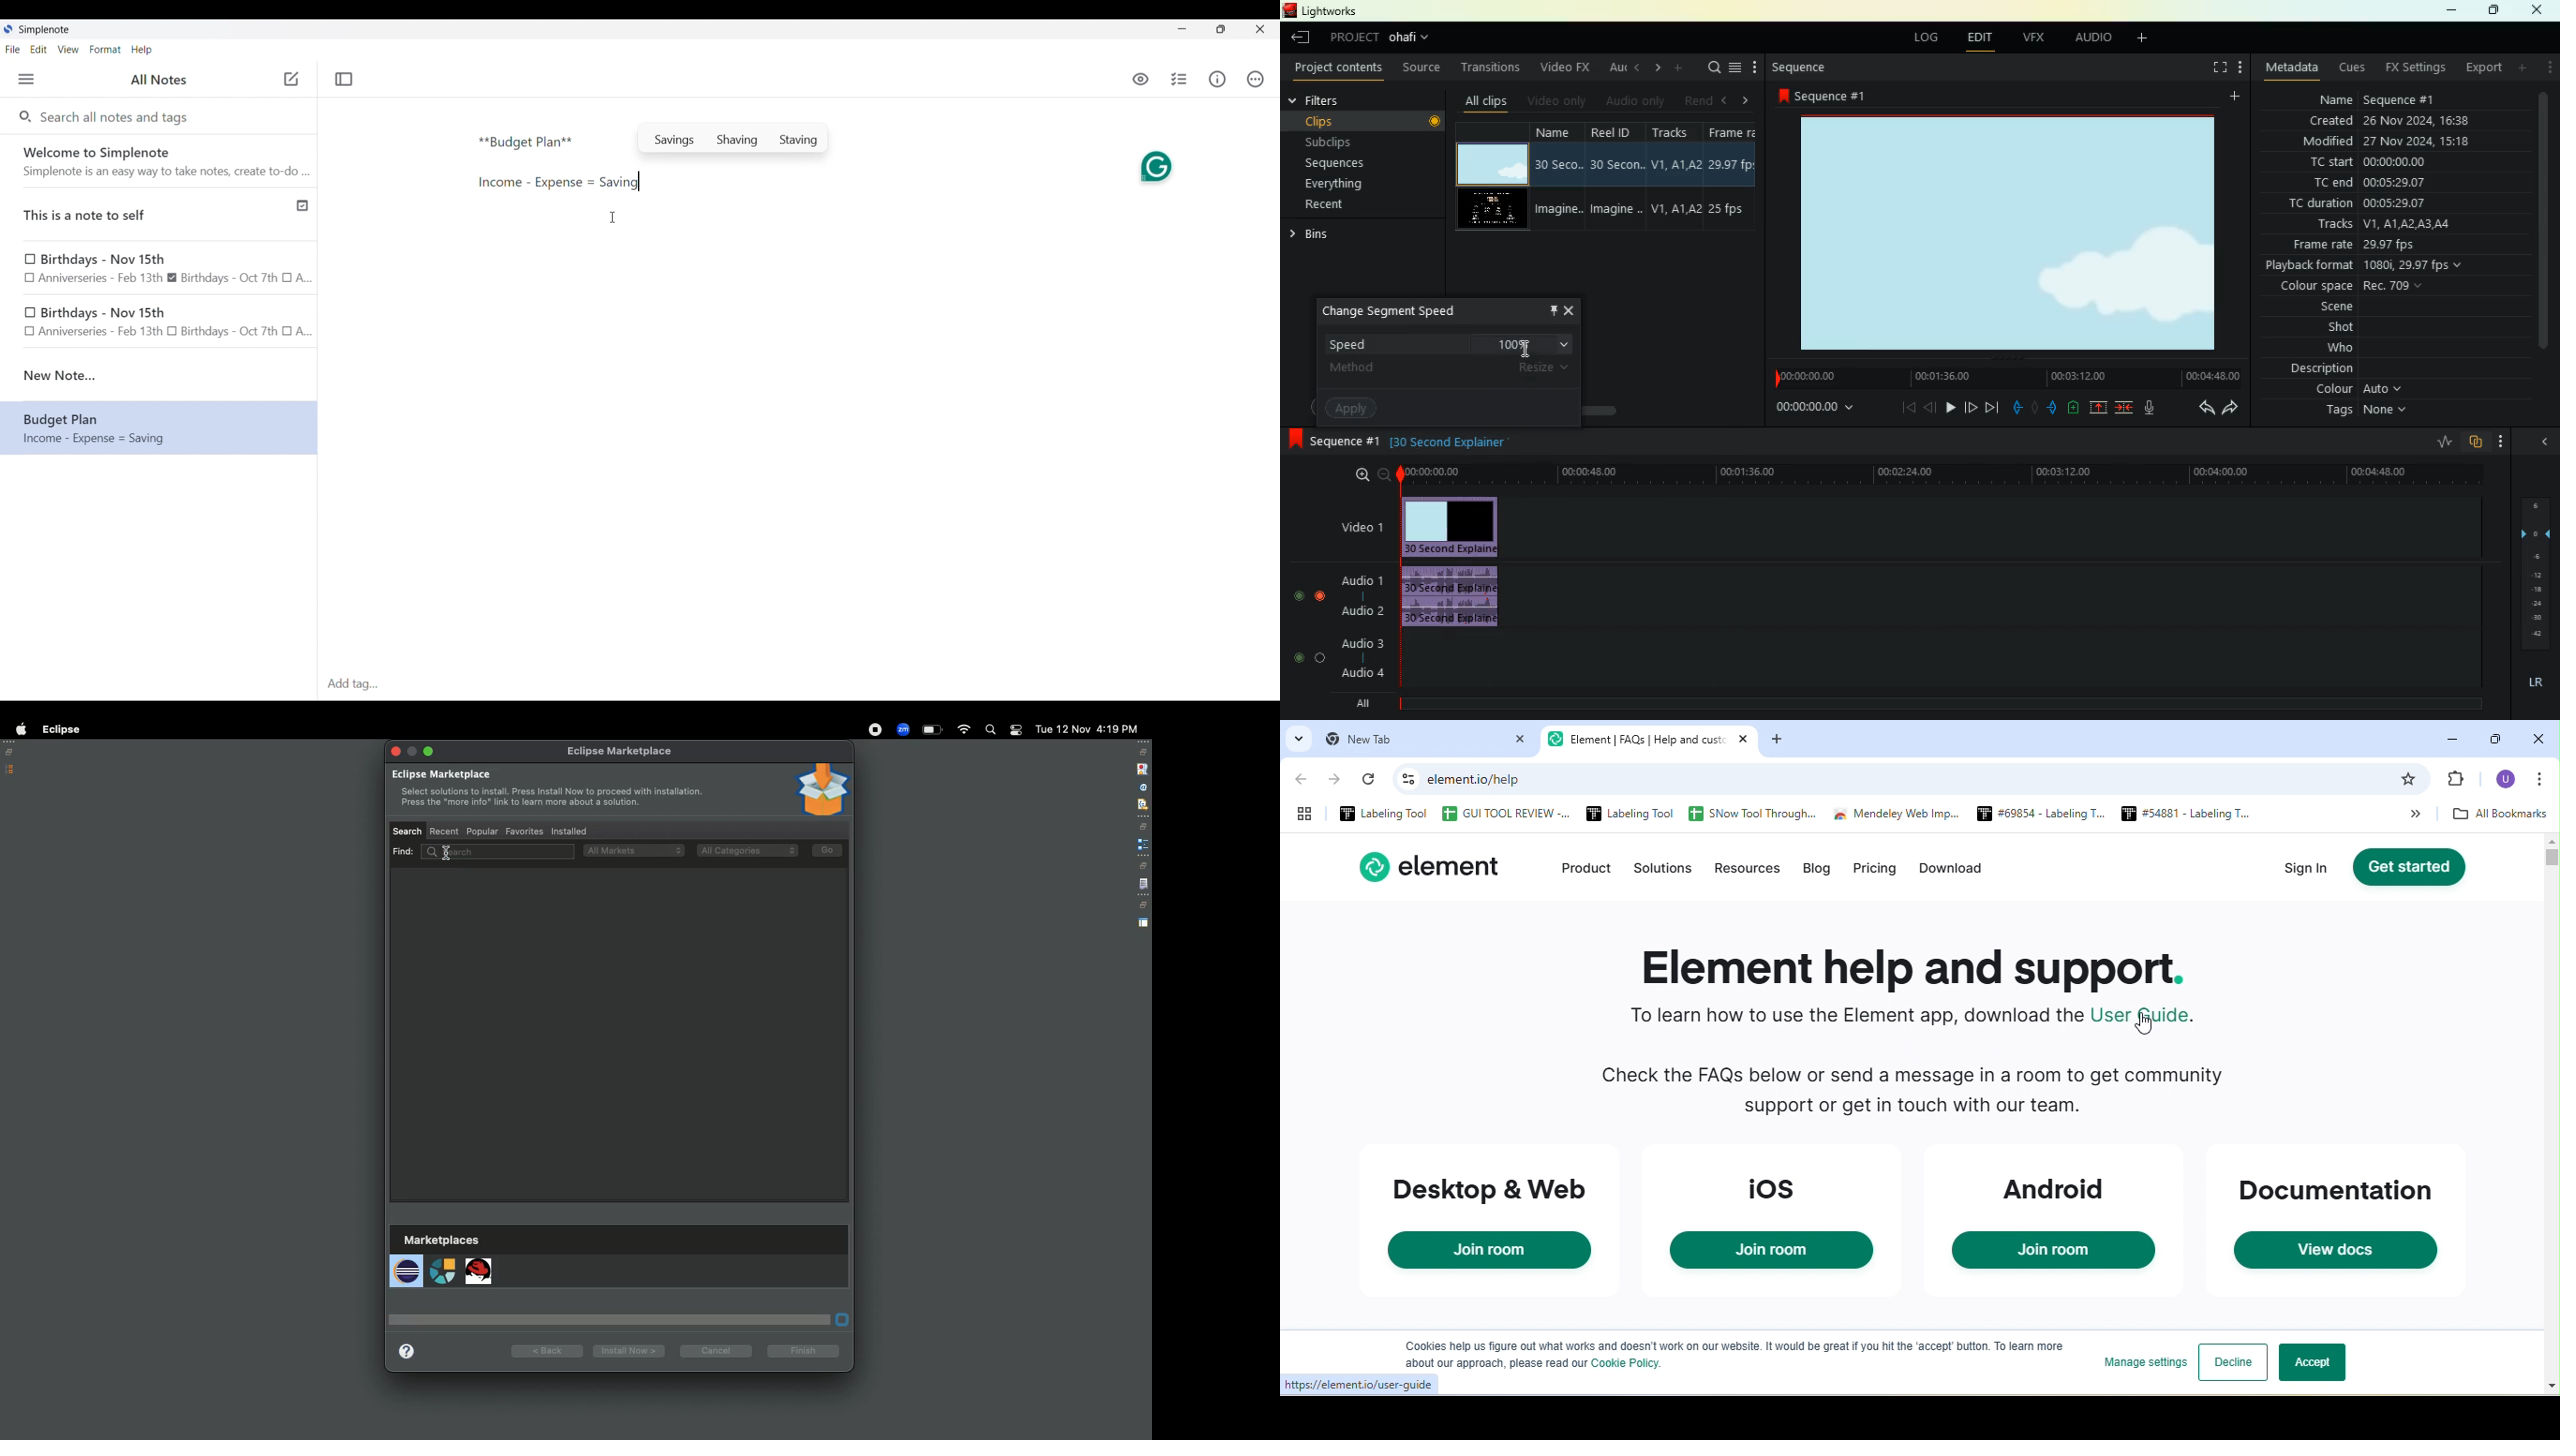 Image resolution: width=2576 pixels, height=1456 pixels. Describe the element at coordinates (1636, 100) in the screenshot. I see `audio only` at that location.